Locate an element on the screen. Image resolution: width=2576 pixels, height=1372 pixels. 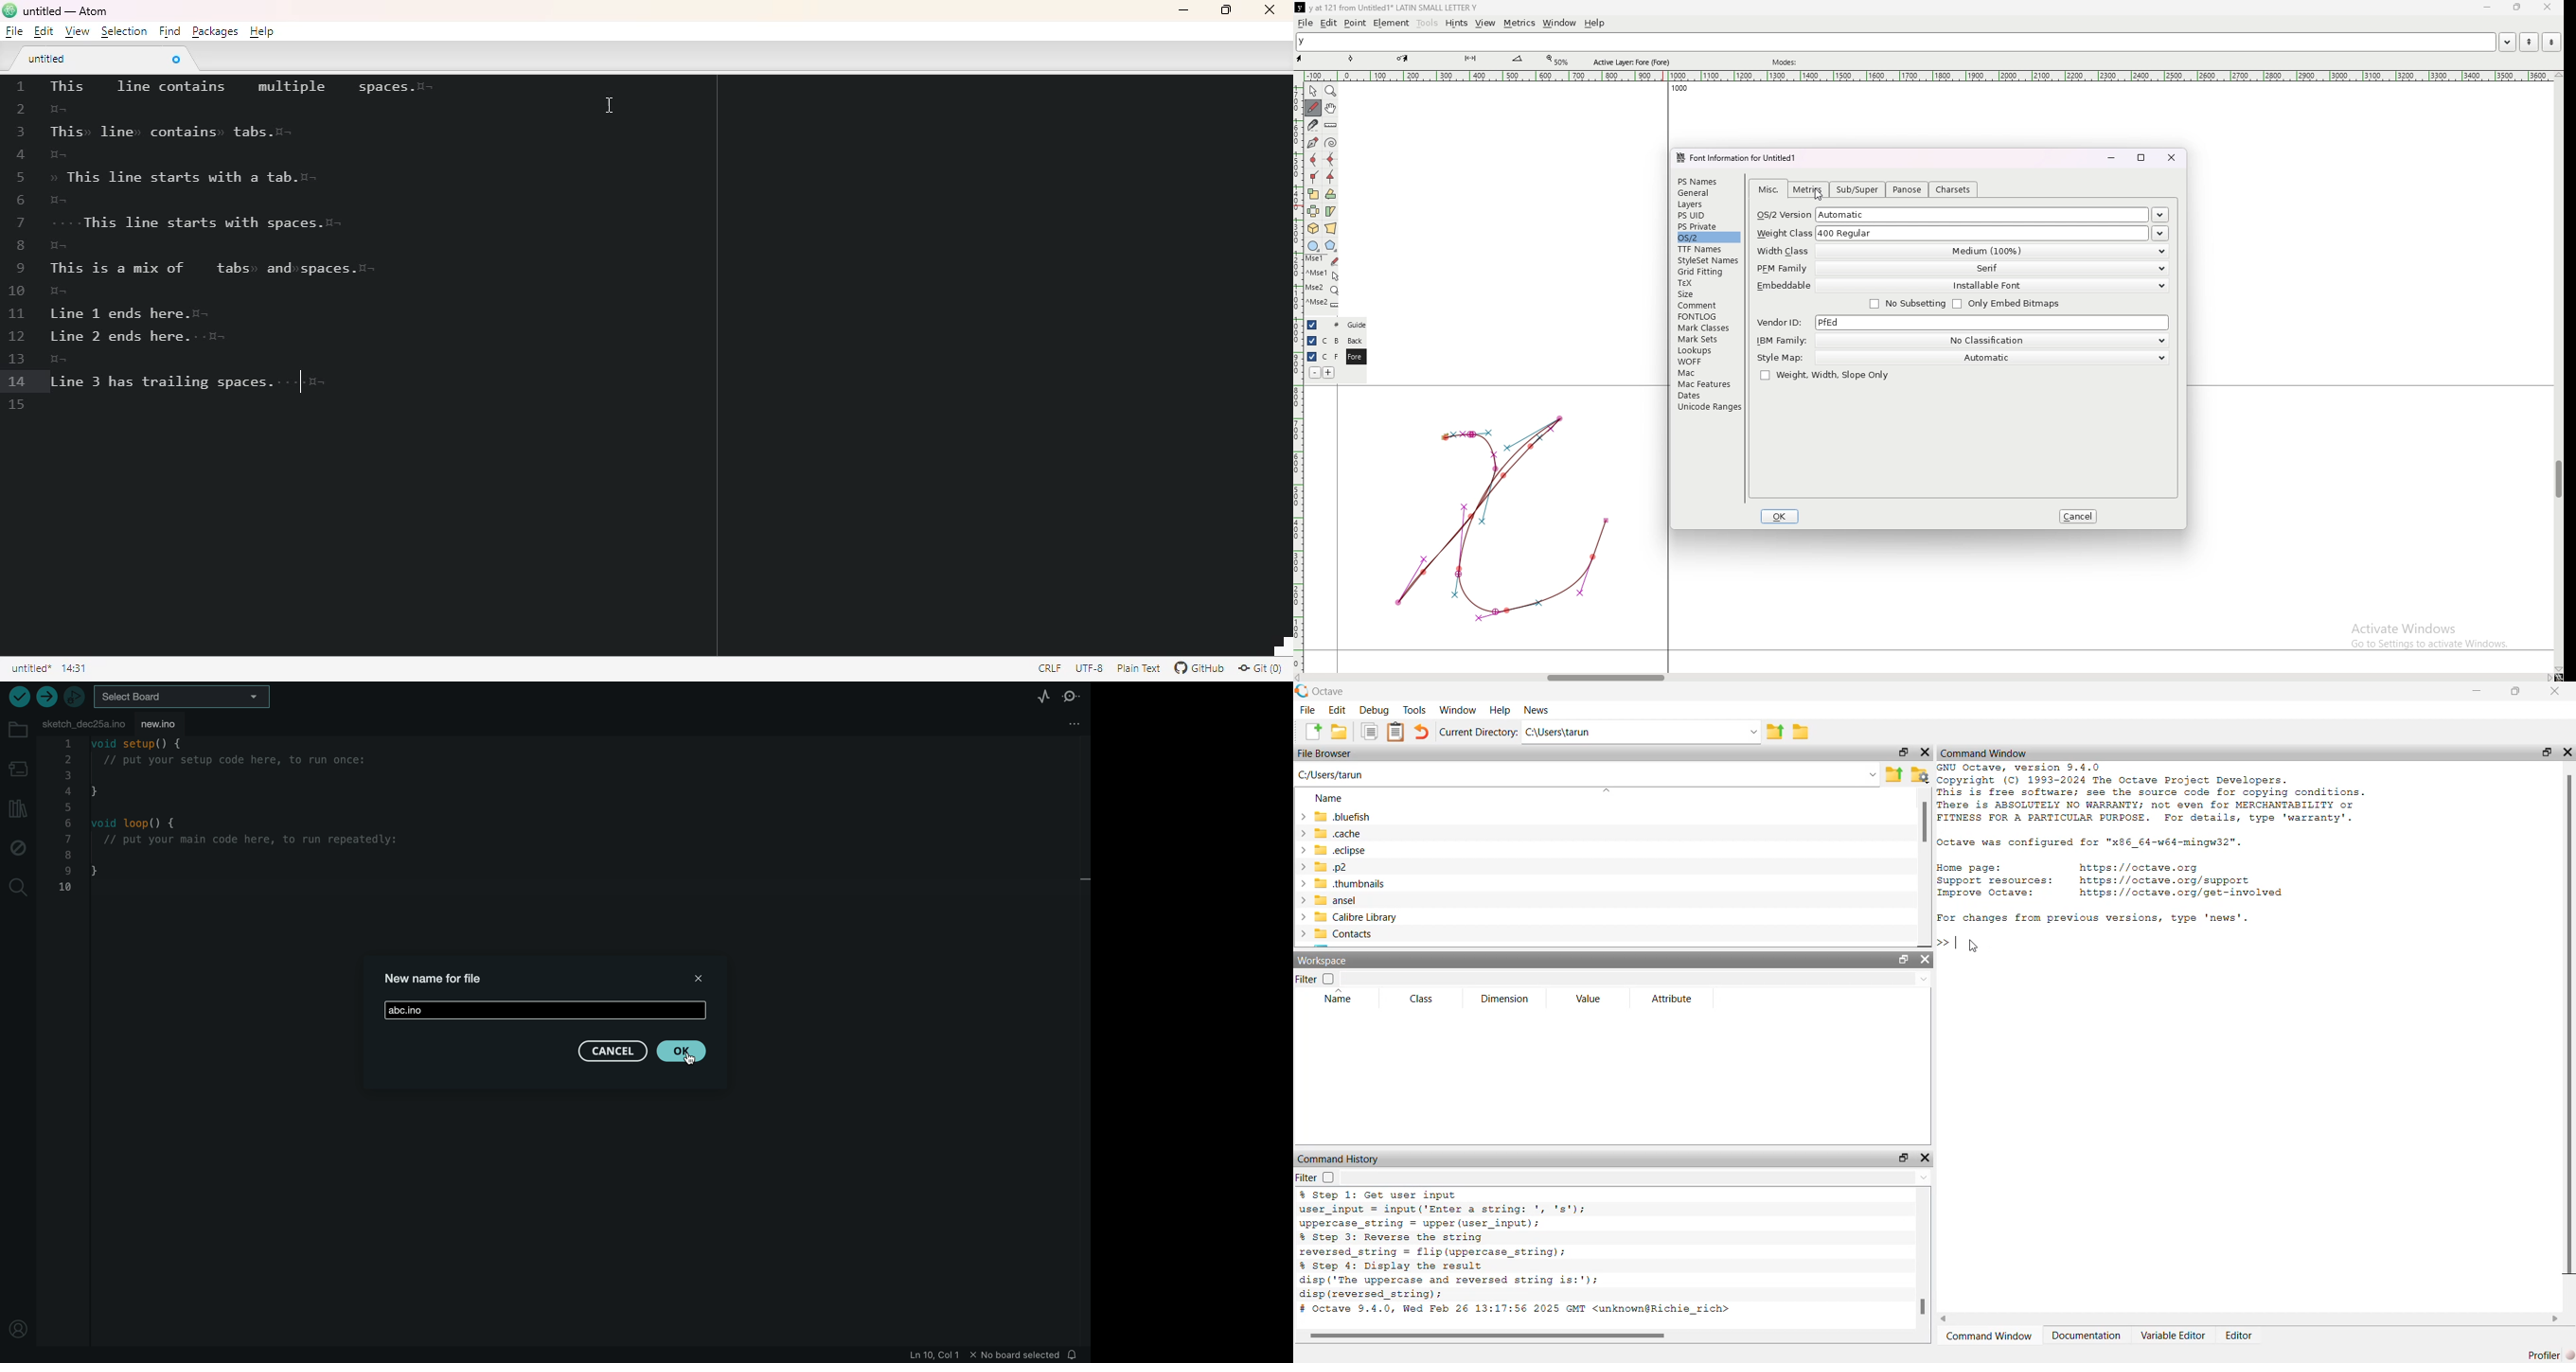
edit is located at coordinates (43, 31).